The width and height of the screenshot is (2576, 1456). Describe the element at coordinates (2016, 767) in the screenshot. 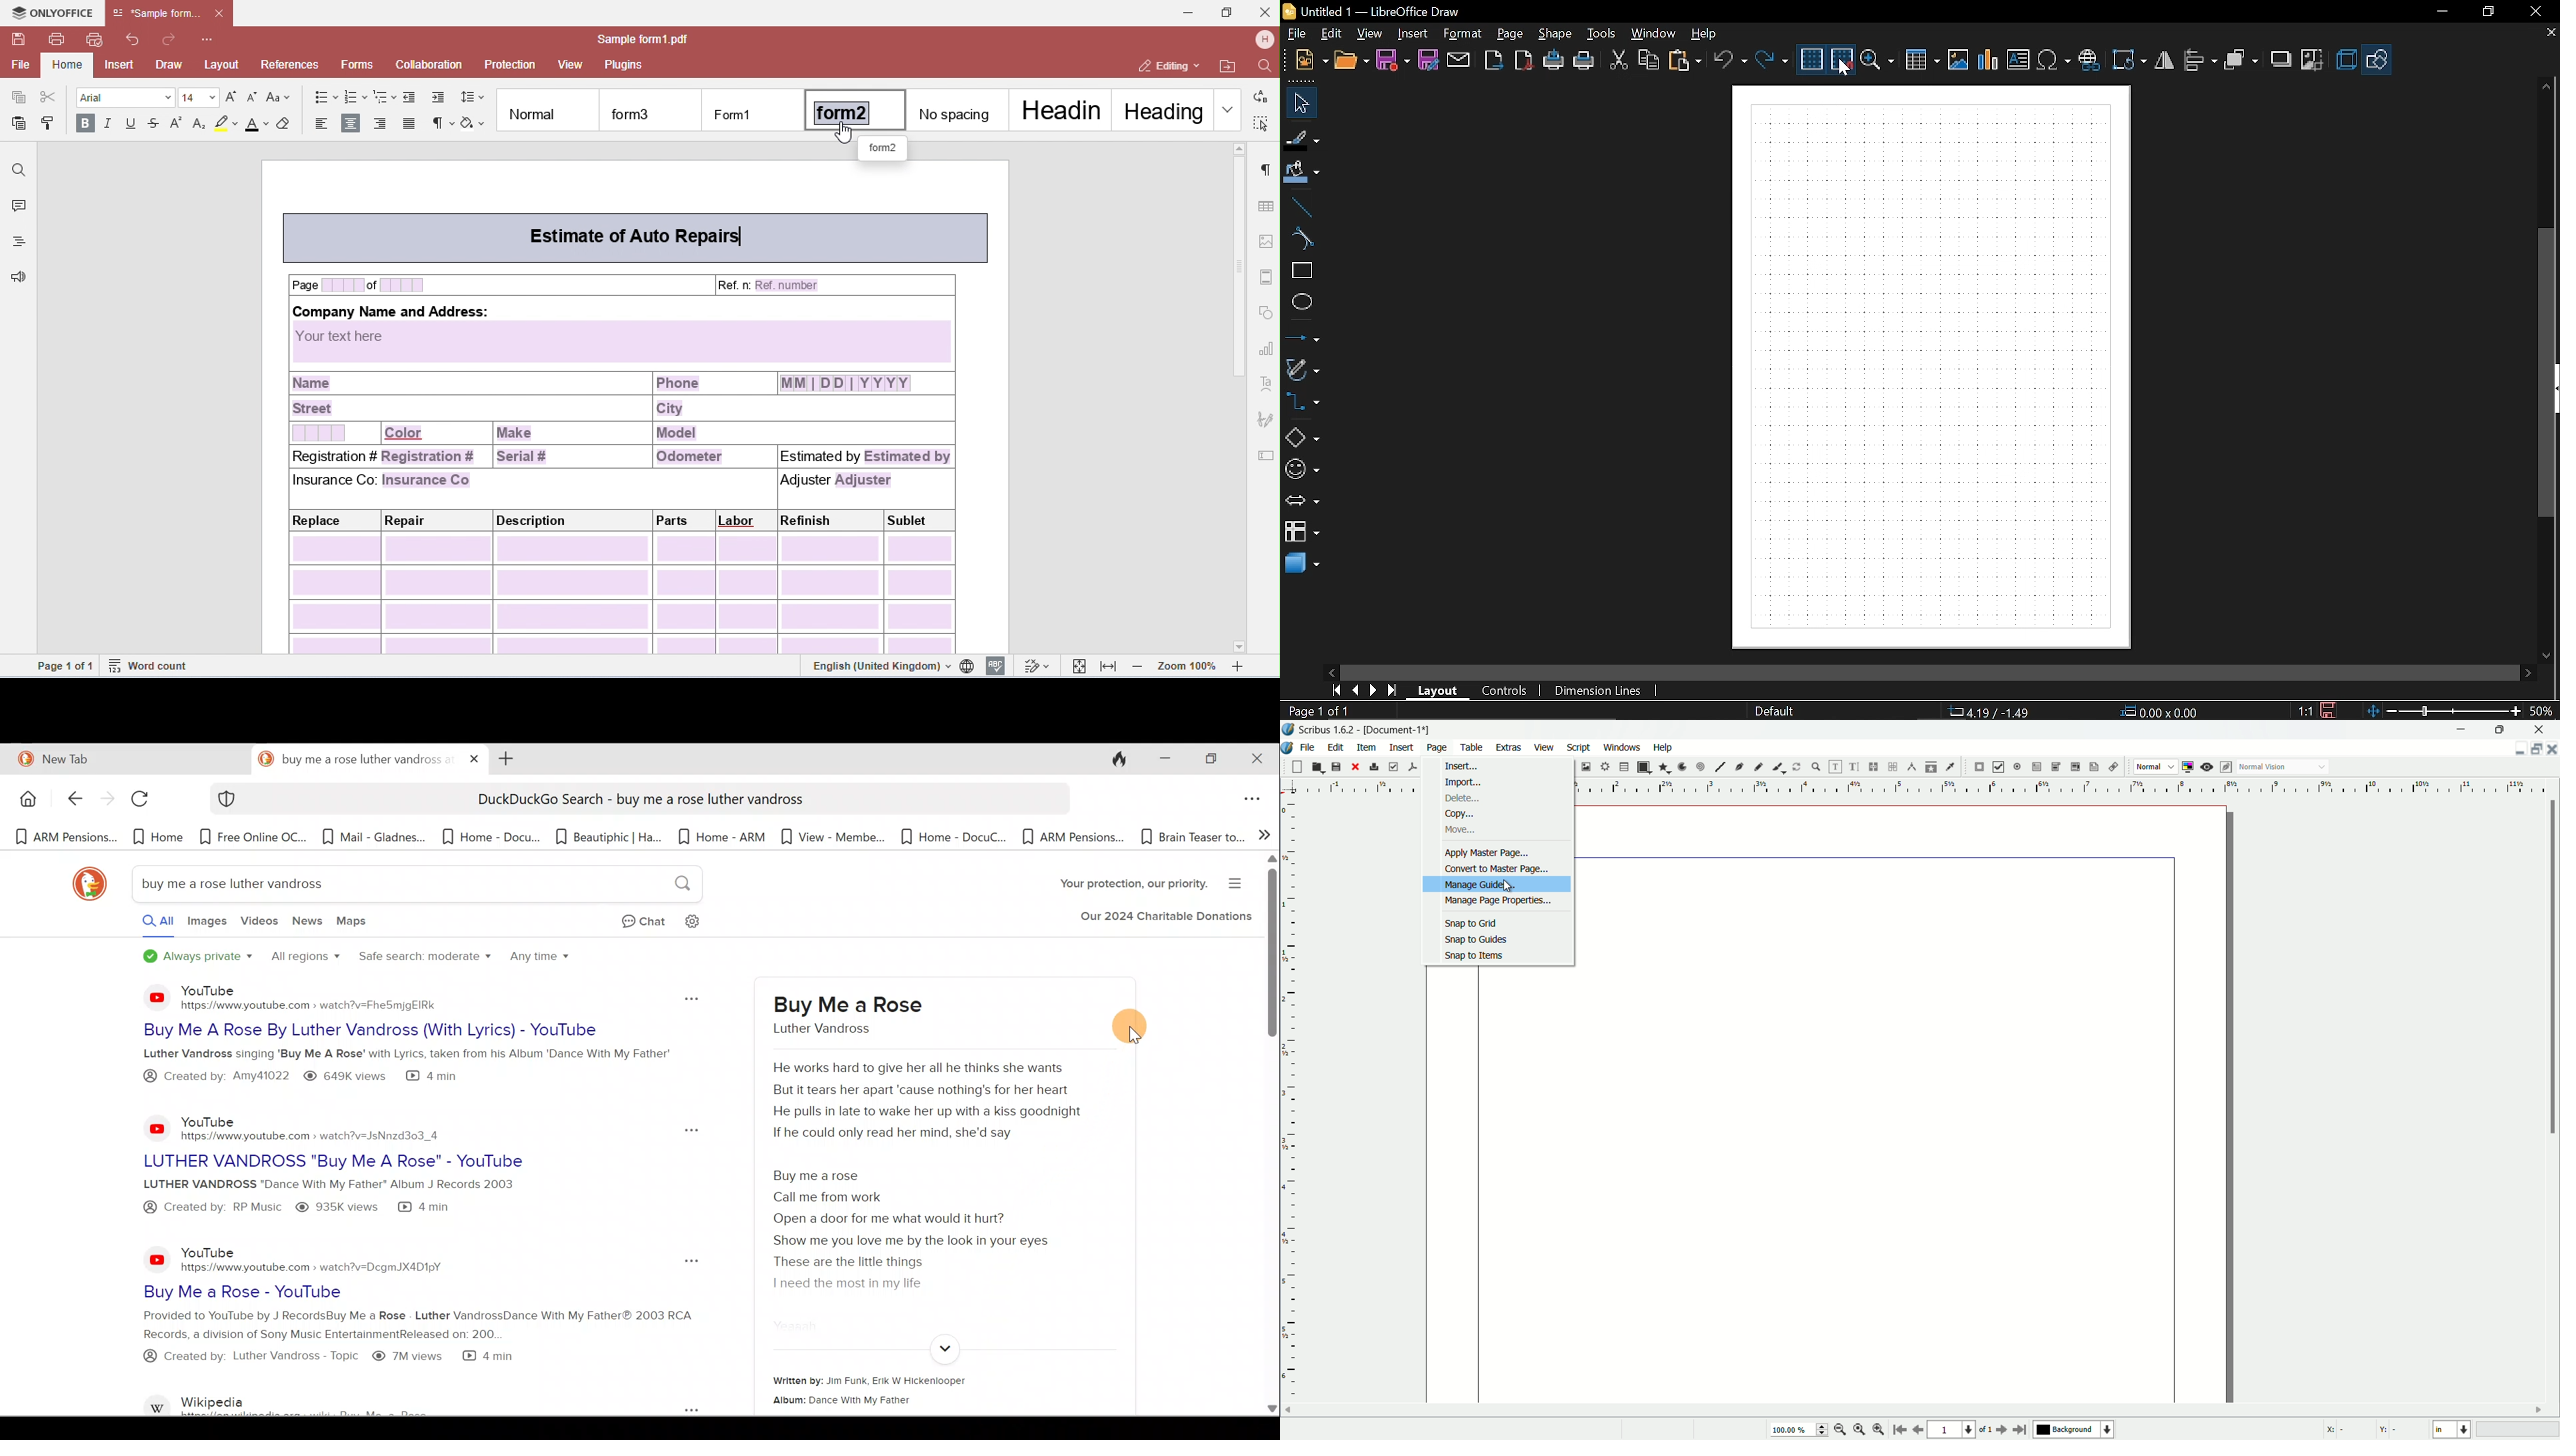

I see `pdf radio button` at that location.